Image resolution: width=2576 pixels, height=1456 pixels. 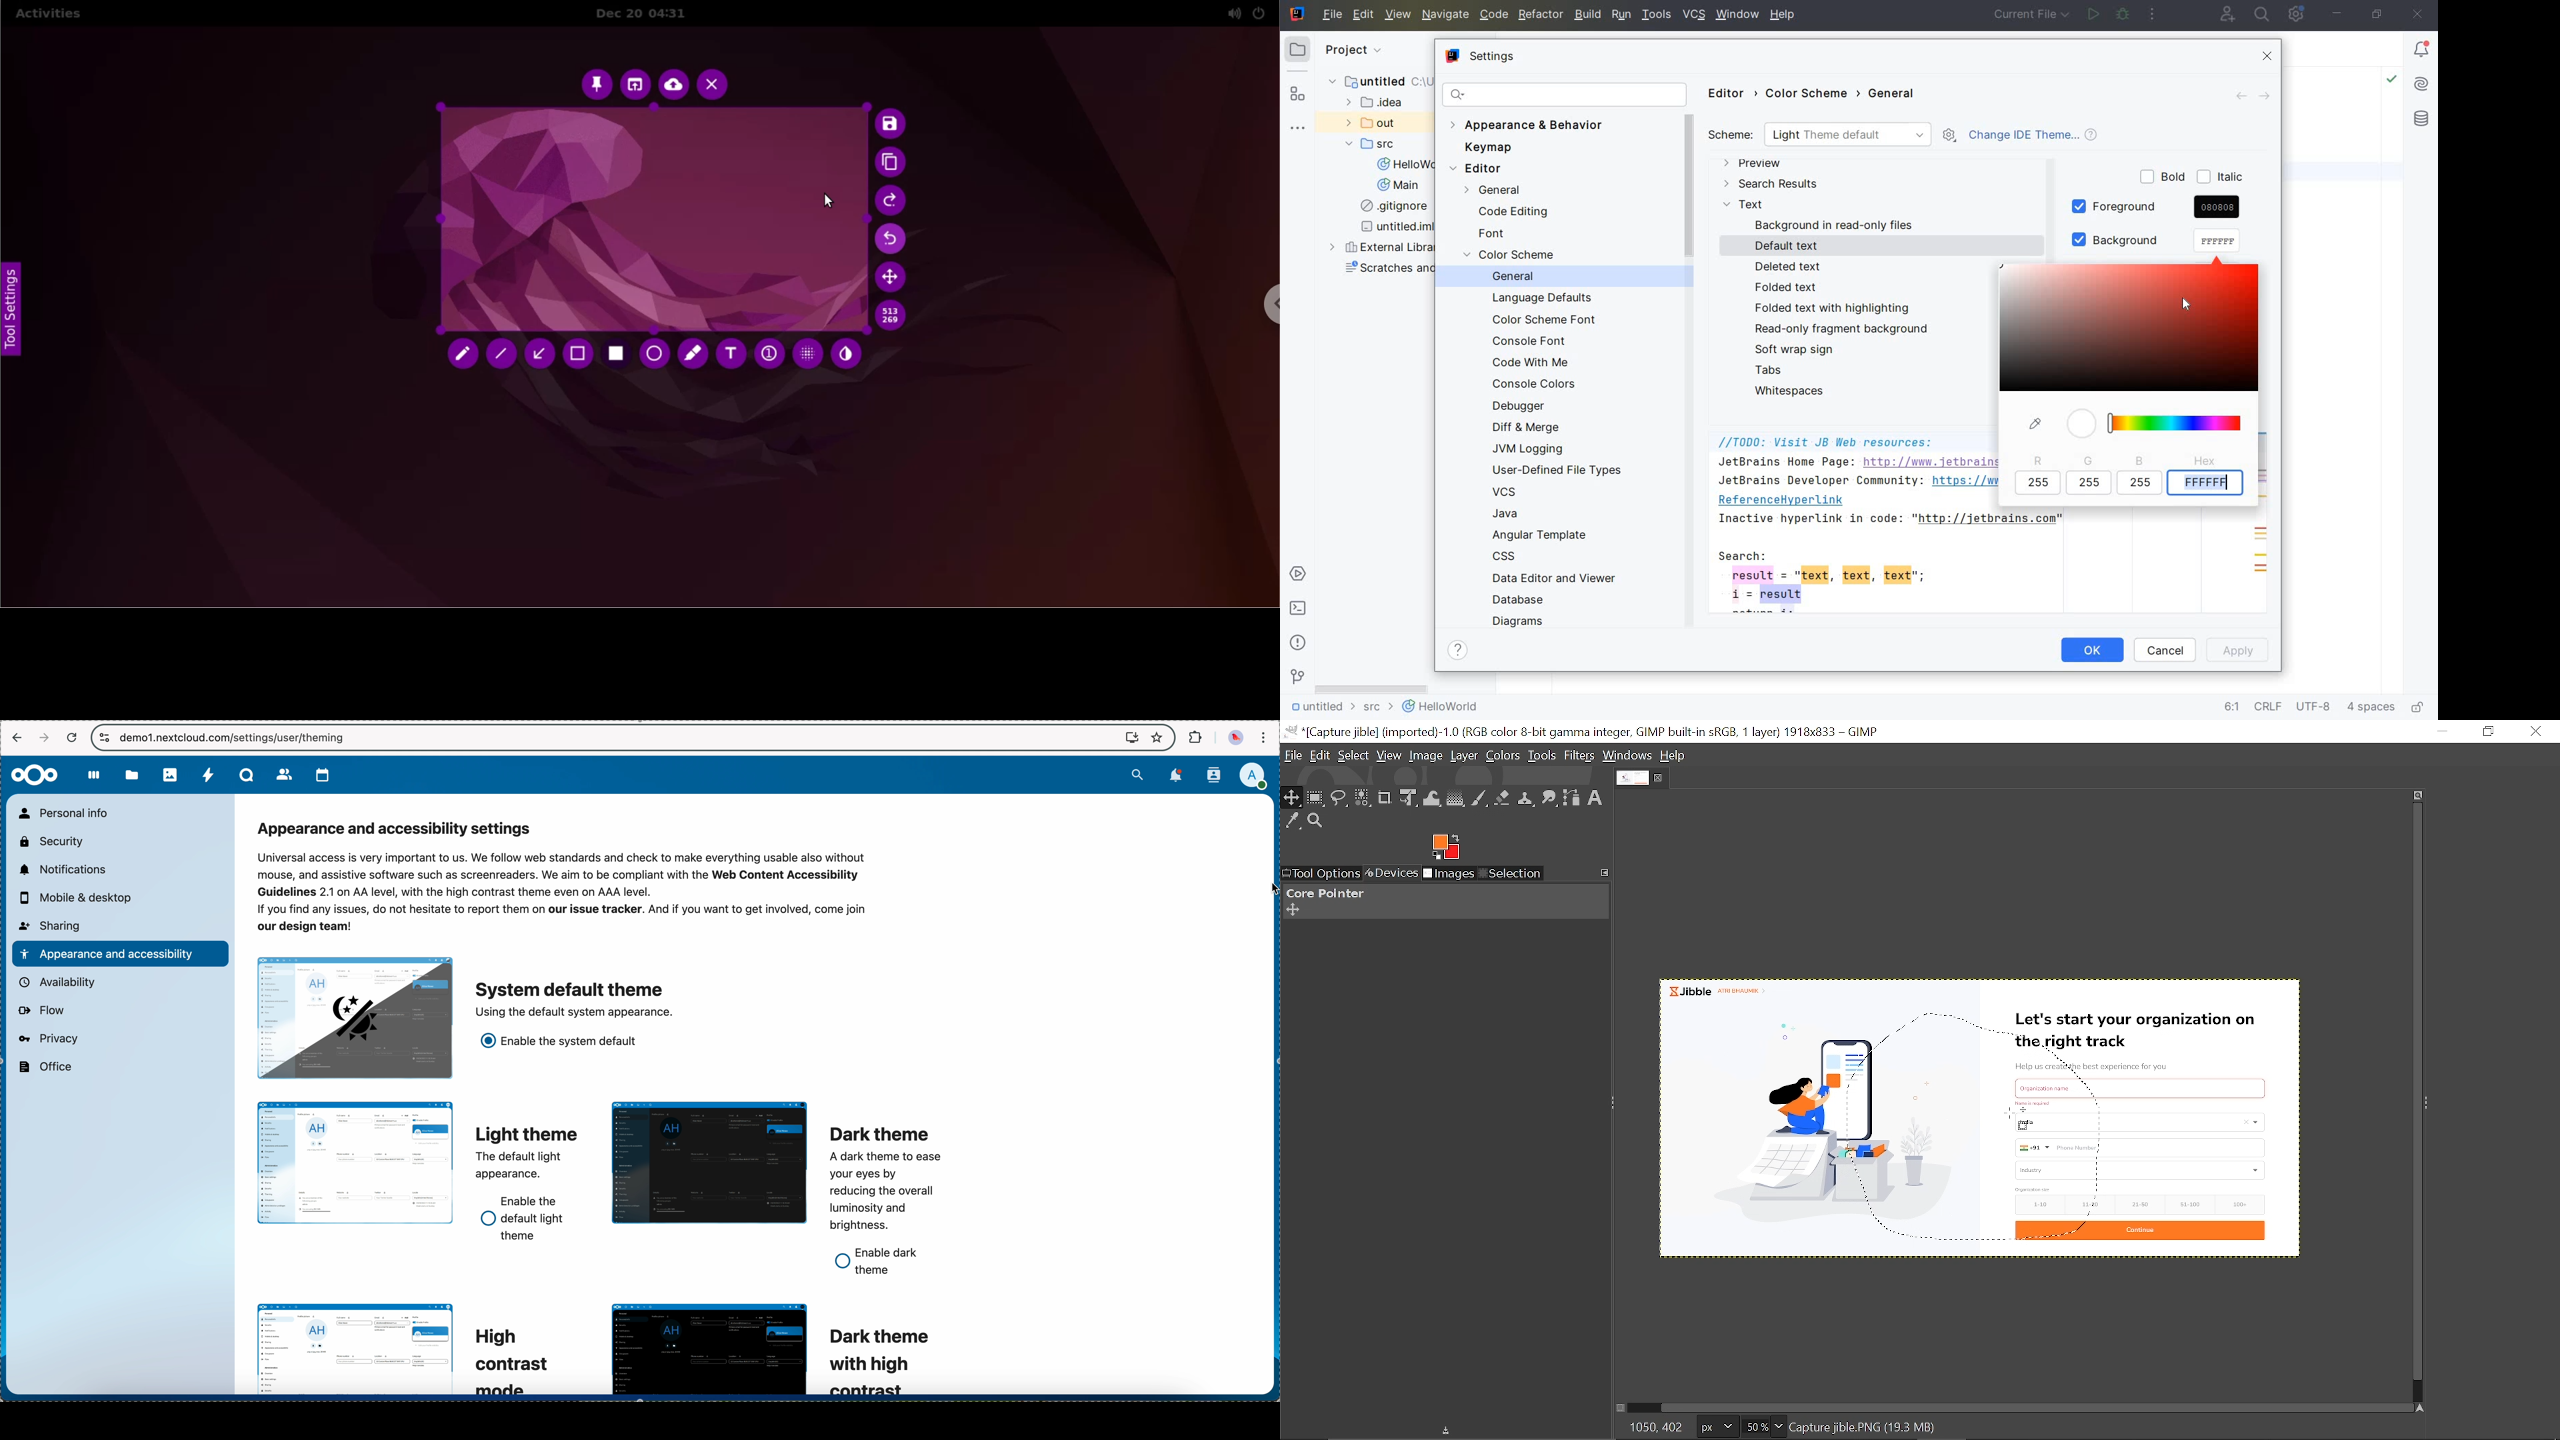 I want to click on VCS, so click(x=1506, y=492).